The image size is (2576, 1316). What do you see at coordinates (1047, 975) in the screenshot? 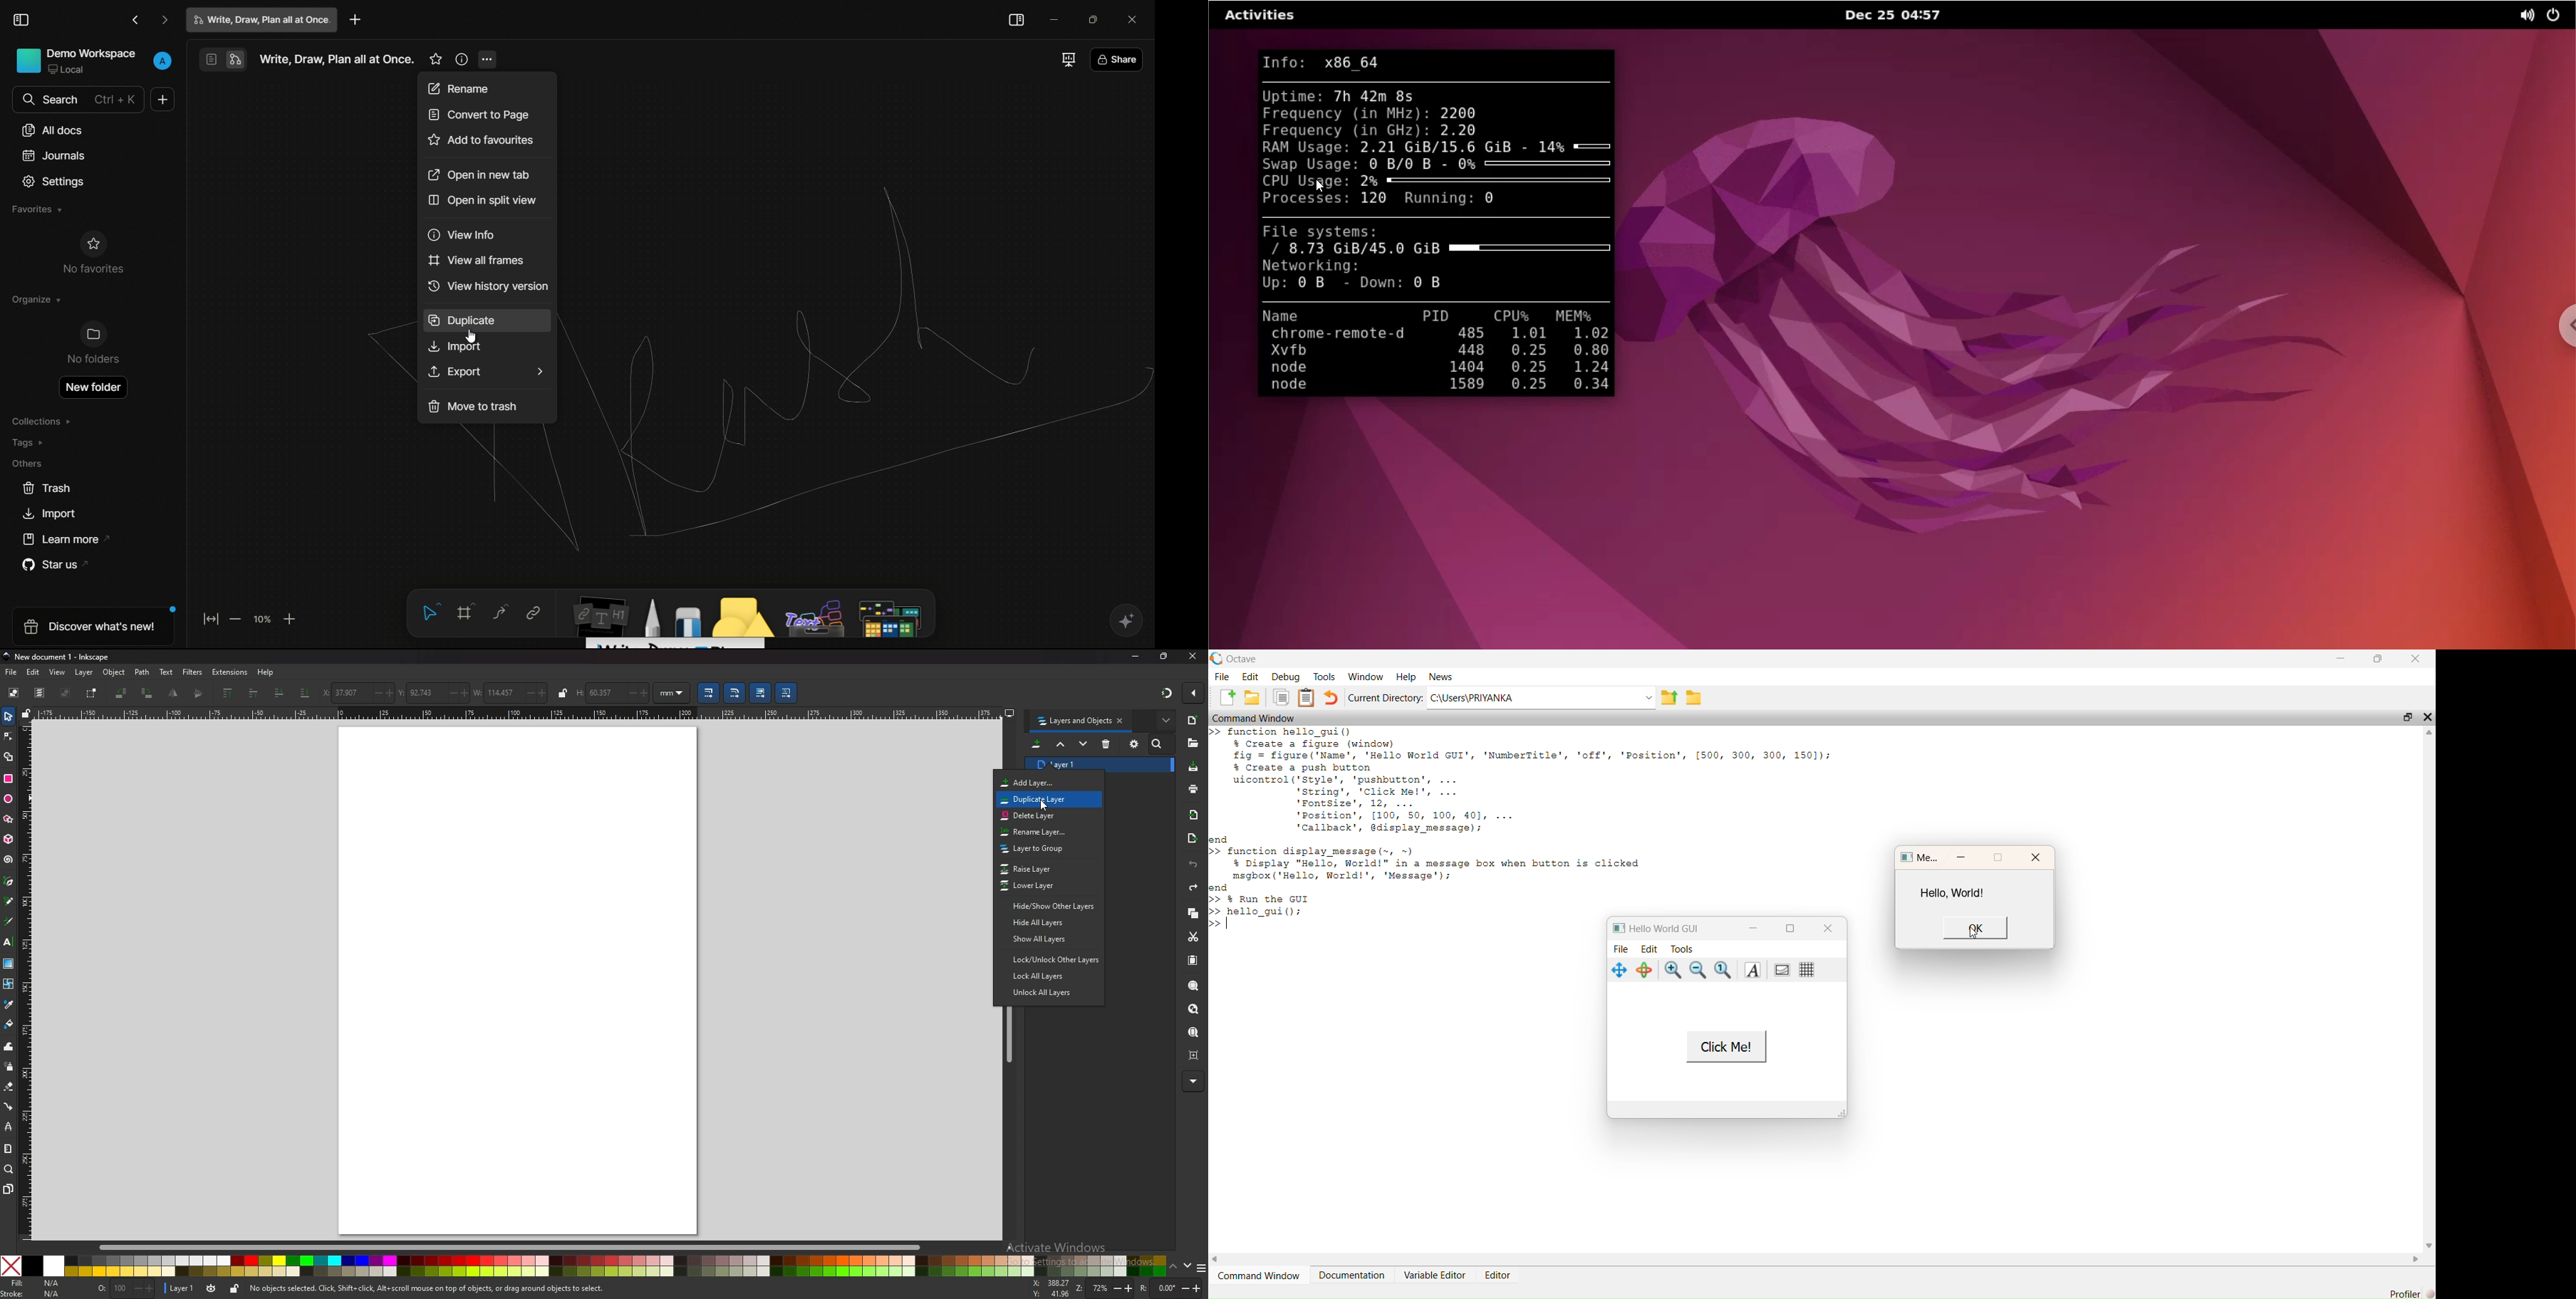
I see `lock all layers` at bounding box center [1047, 975].